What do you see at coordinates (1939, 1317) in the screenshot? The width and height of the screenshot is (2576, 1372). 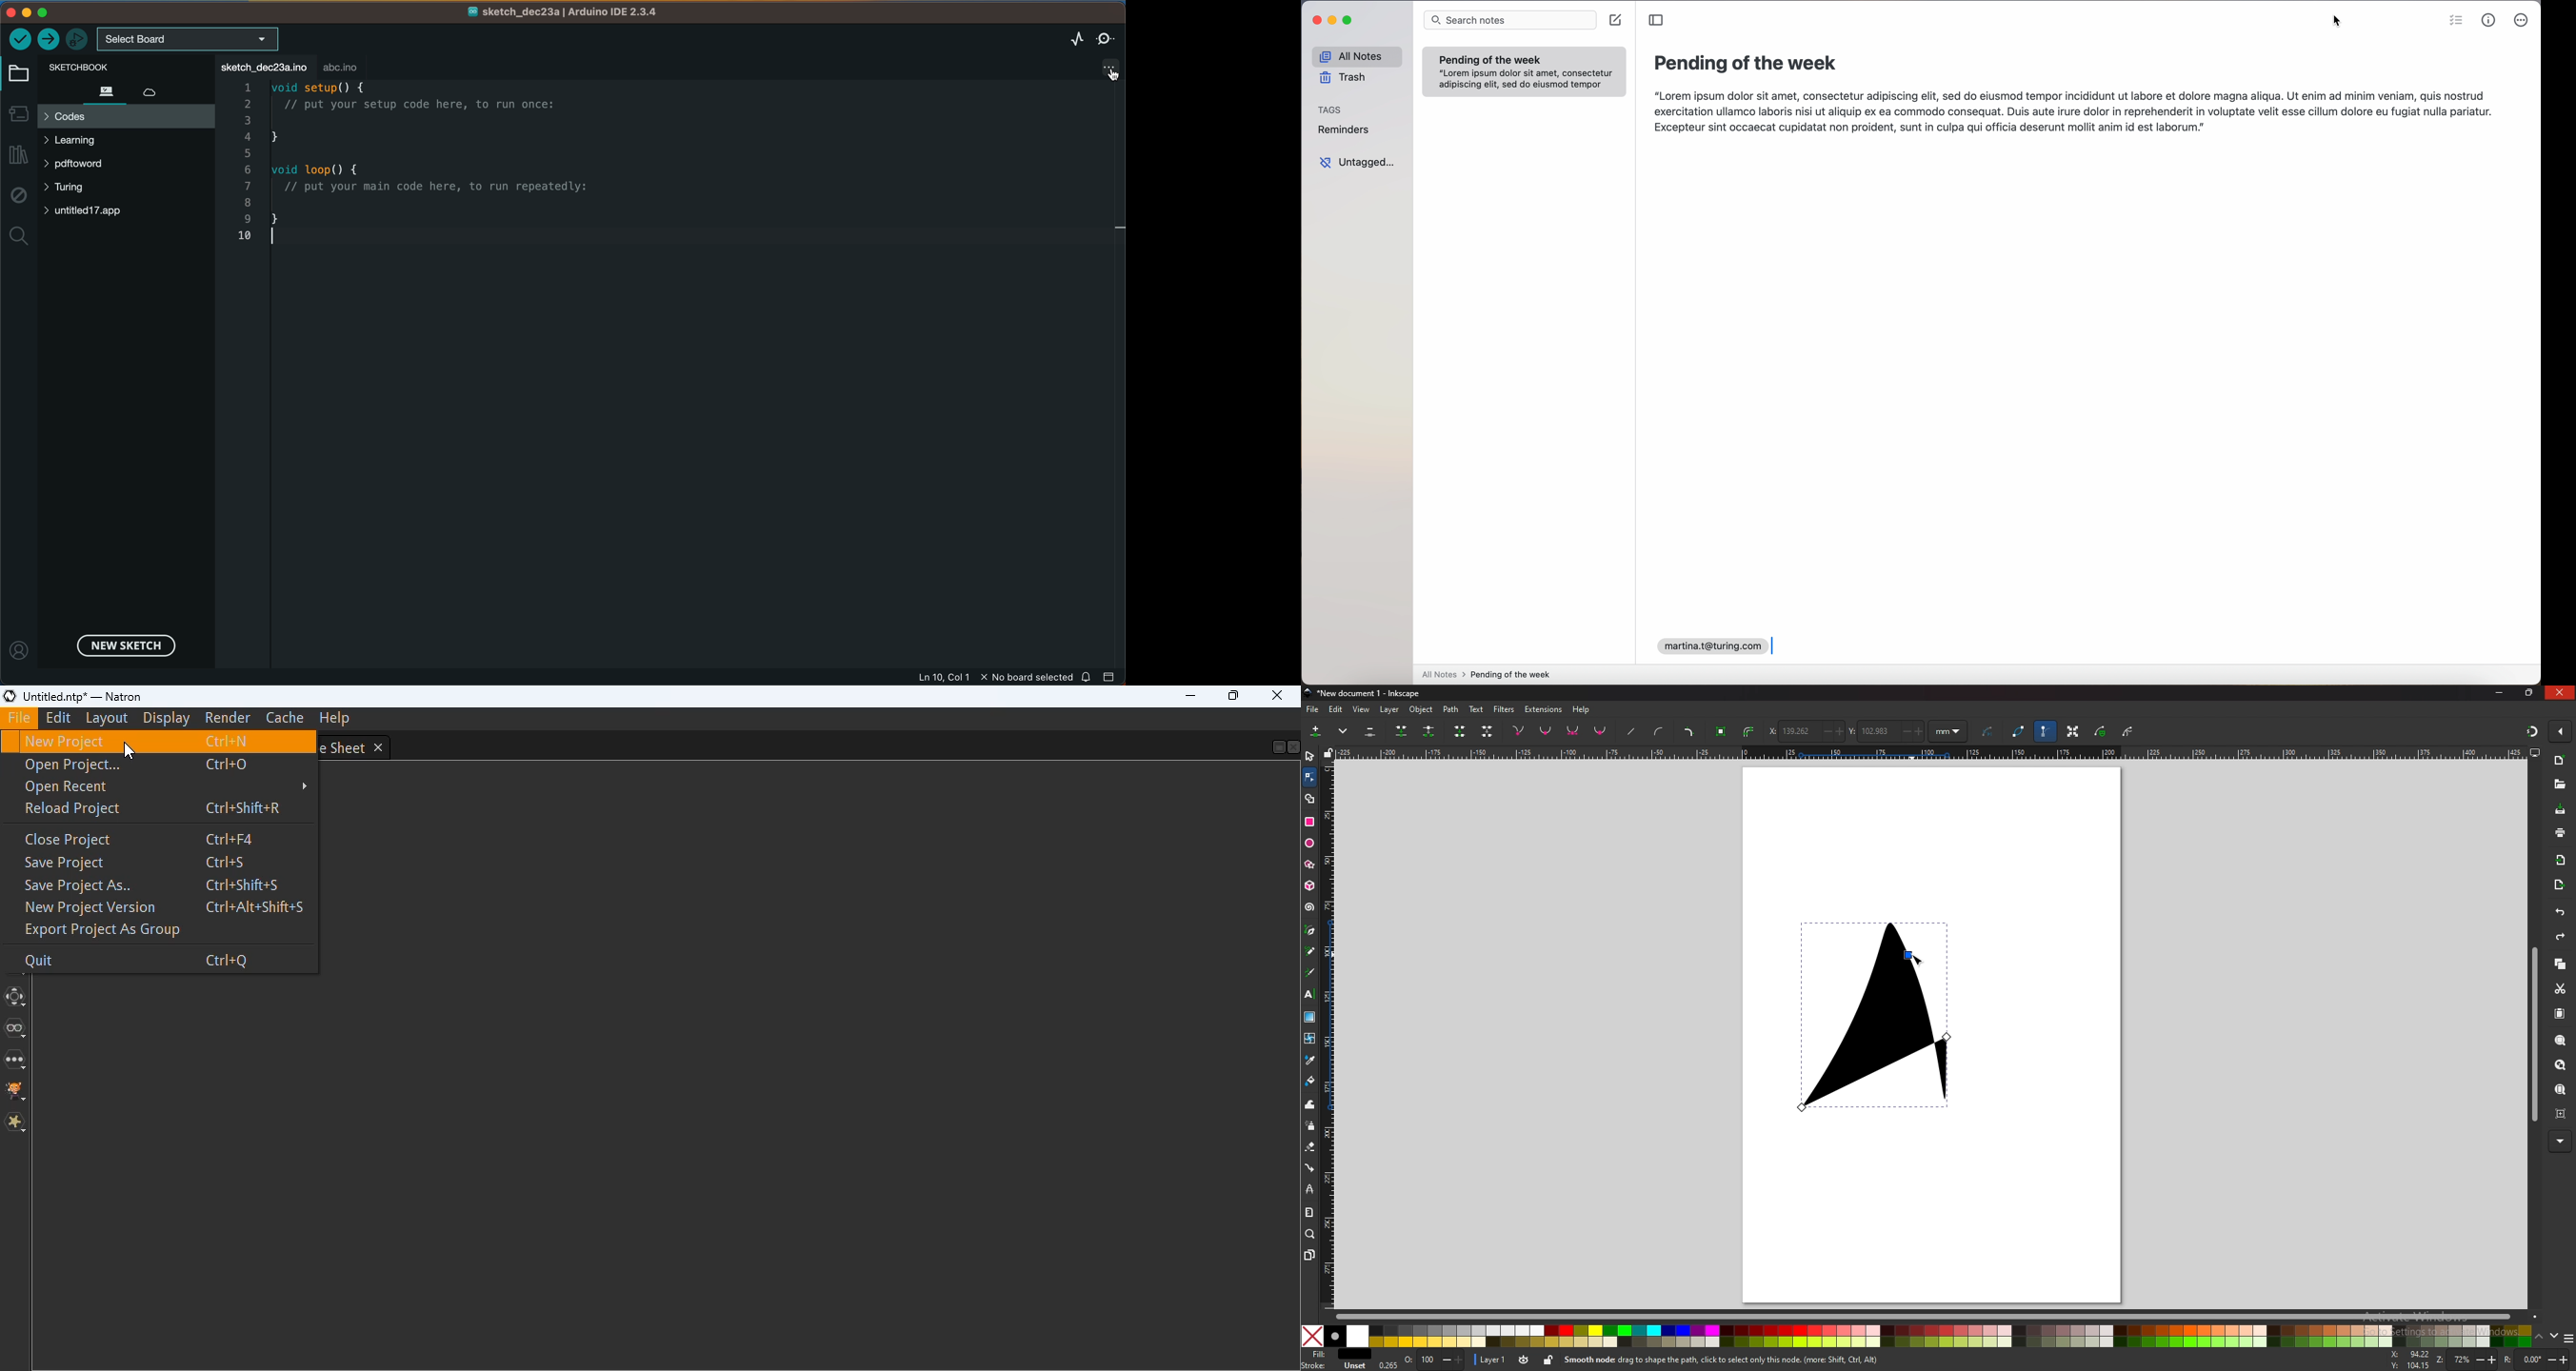 I see `scroll bar` at bounding box center [1939, 1317].